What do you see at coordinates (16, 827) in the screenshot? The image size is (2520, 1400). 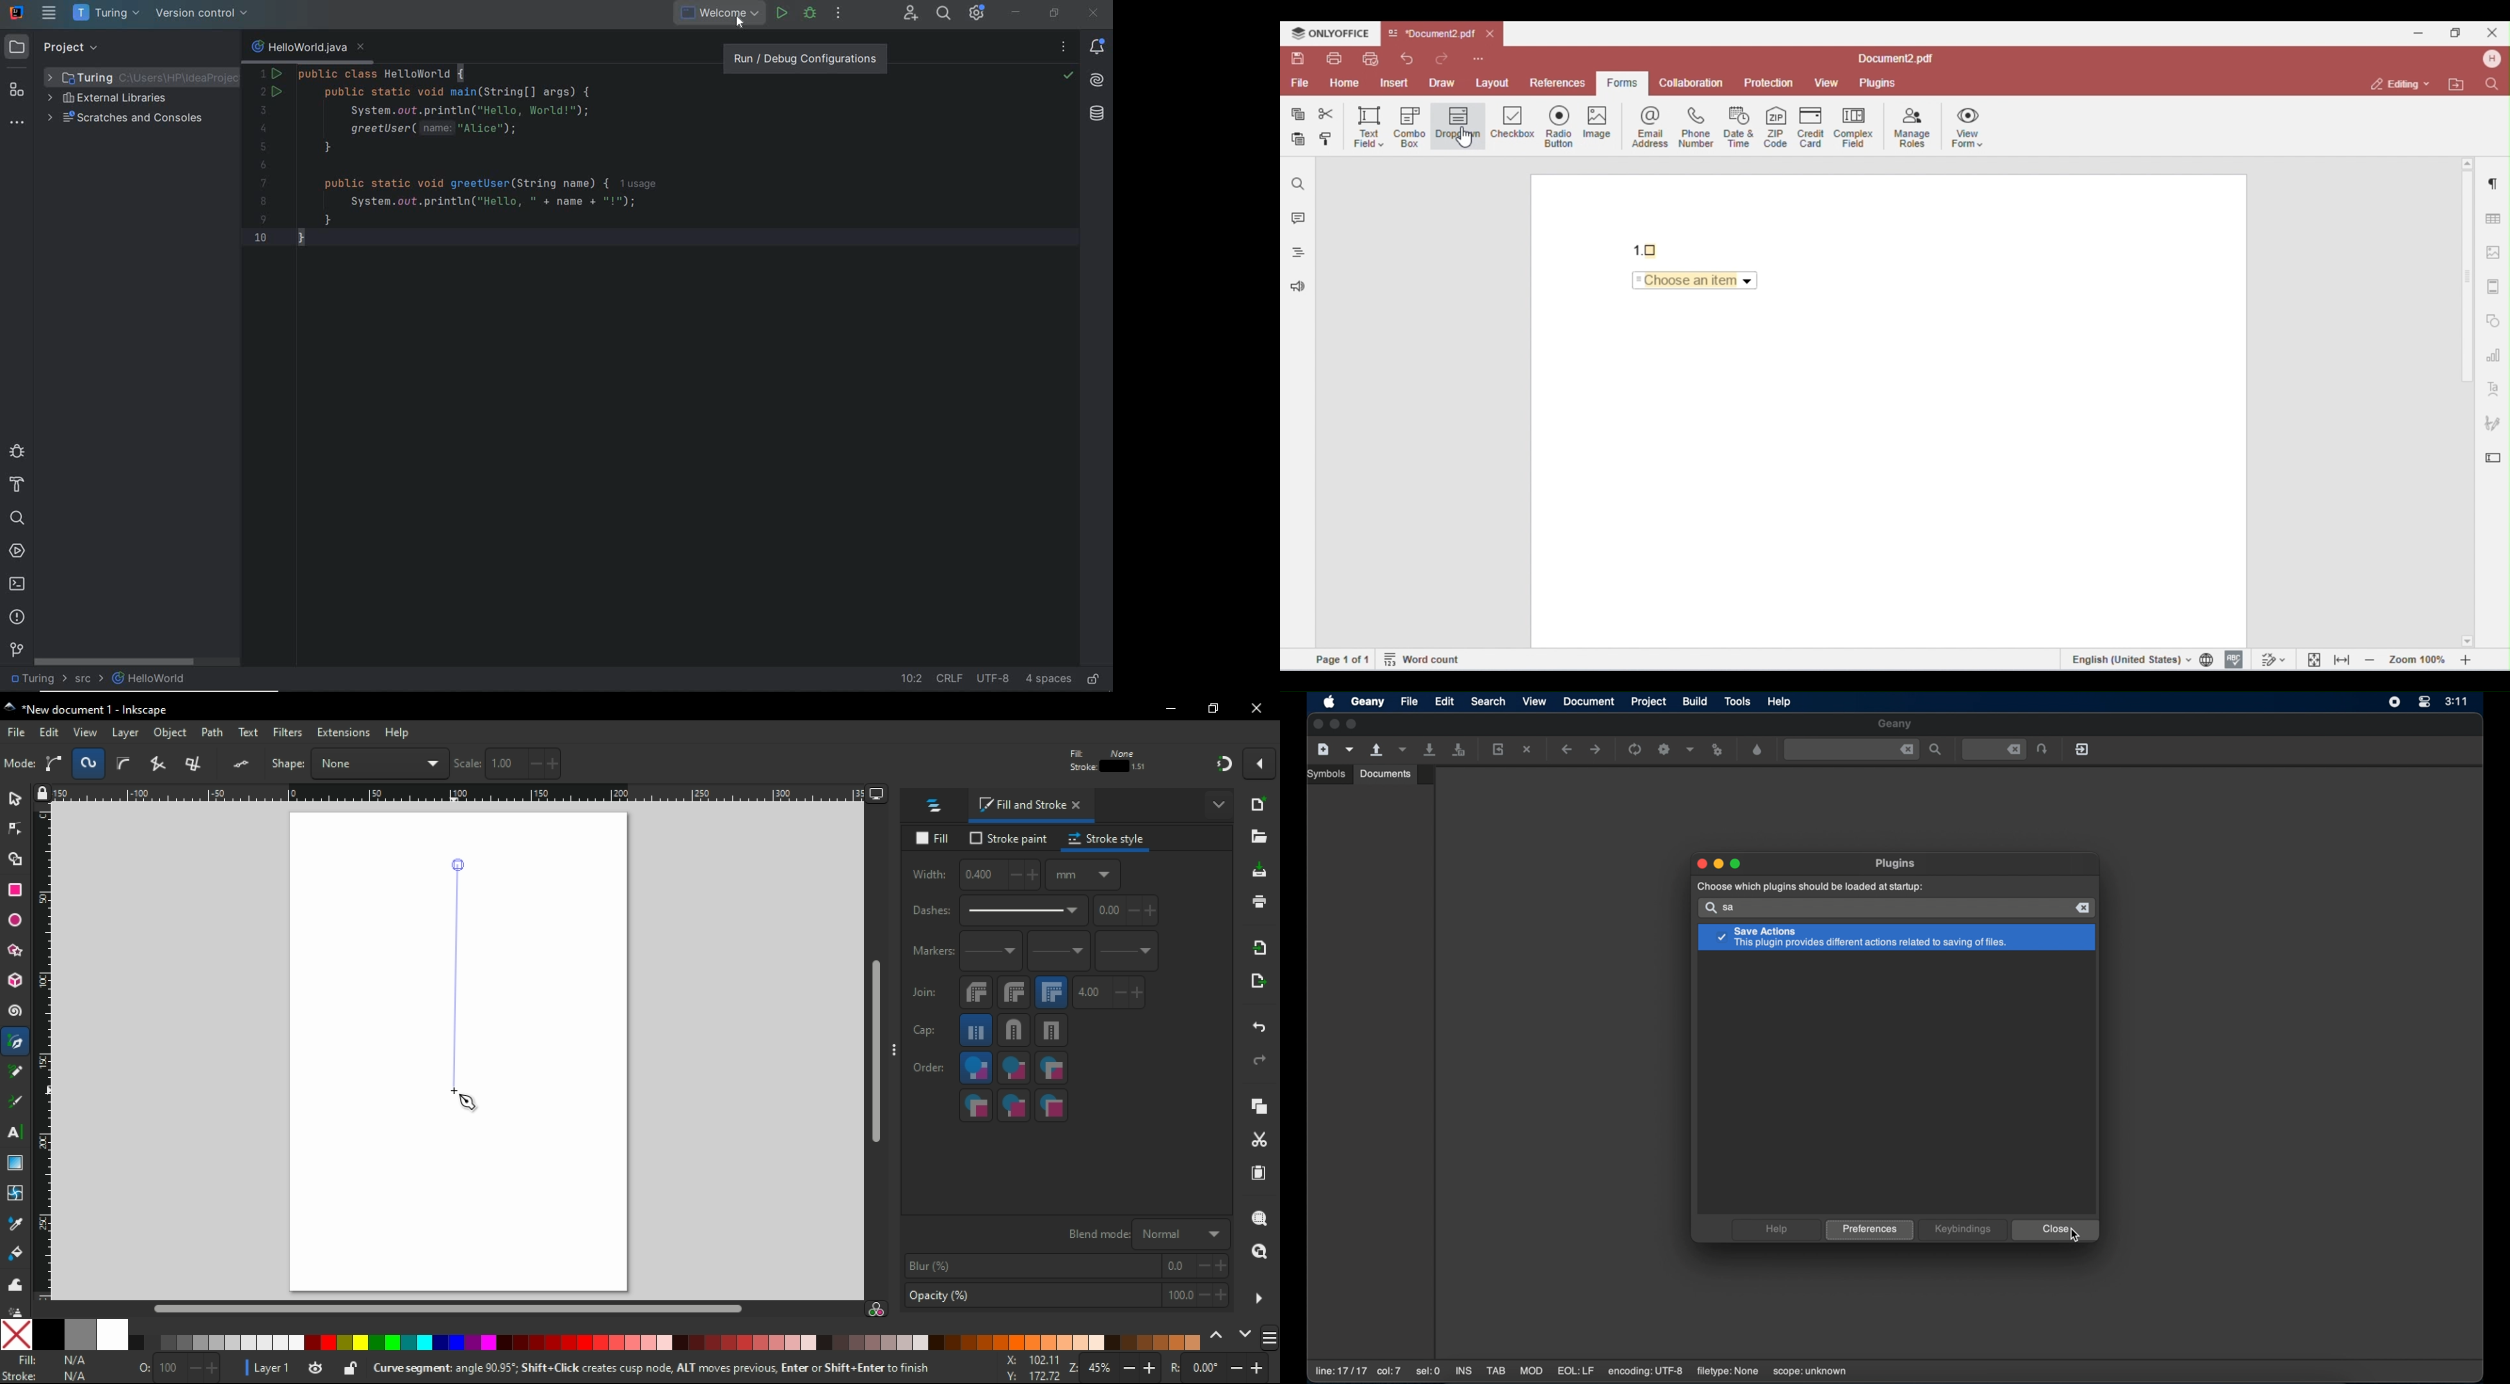 I see `node tool` at bounding box center [16, 827].